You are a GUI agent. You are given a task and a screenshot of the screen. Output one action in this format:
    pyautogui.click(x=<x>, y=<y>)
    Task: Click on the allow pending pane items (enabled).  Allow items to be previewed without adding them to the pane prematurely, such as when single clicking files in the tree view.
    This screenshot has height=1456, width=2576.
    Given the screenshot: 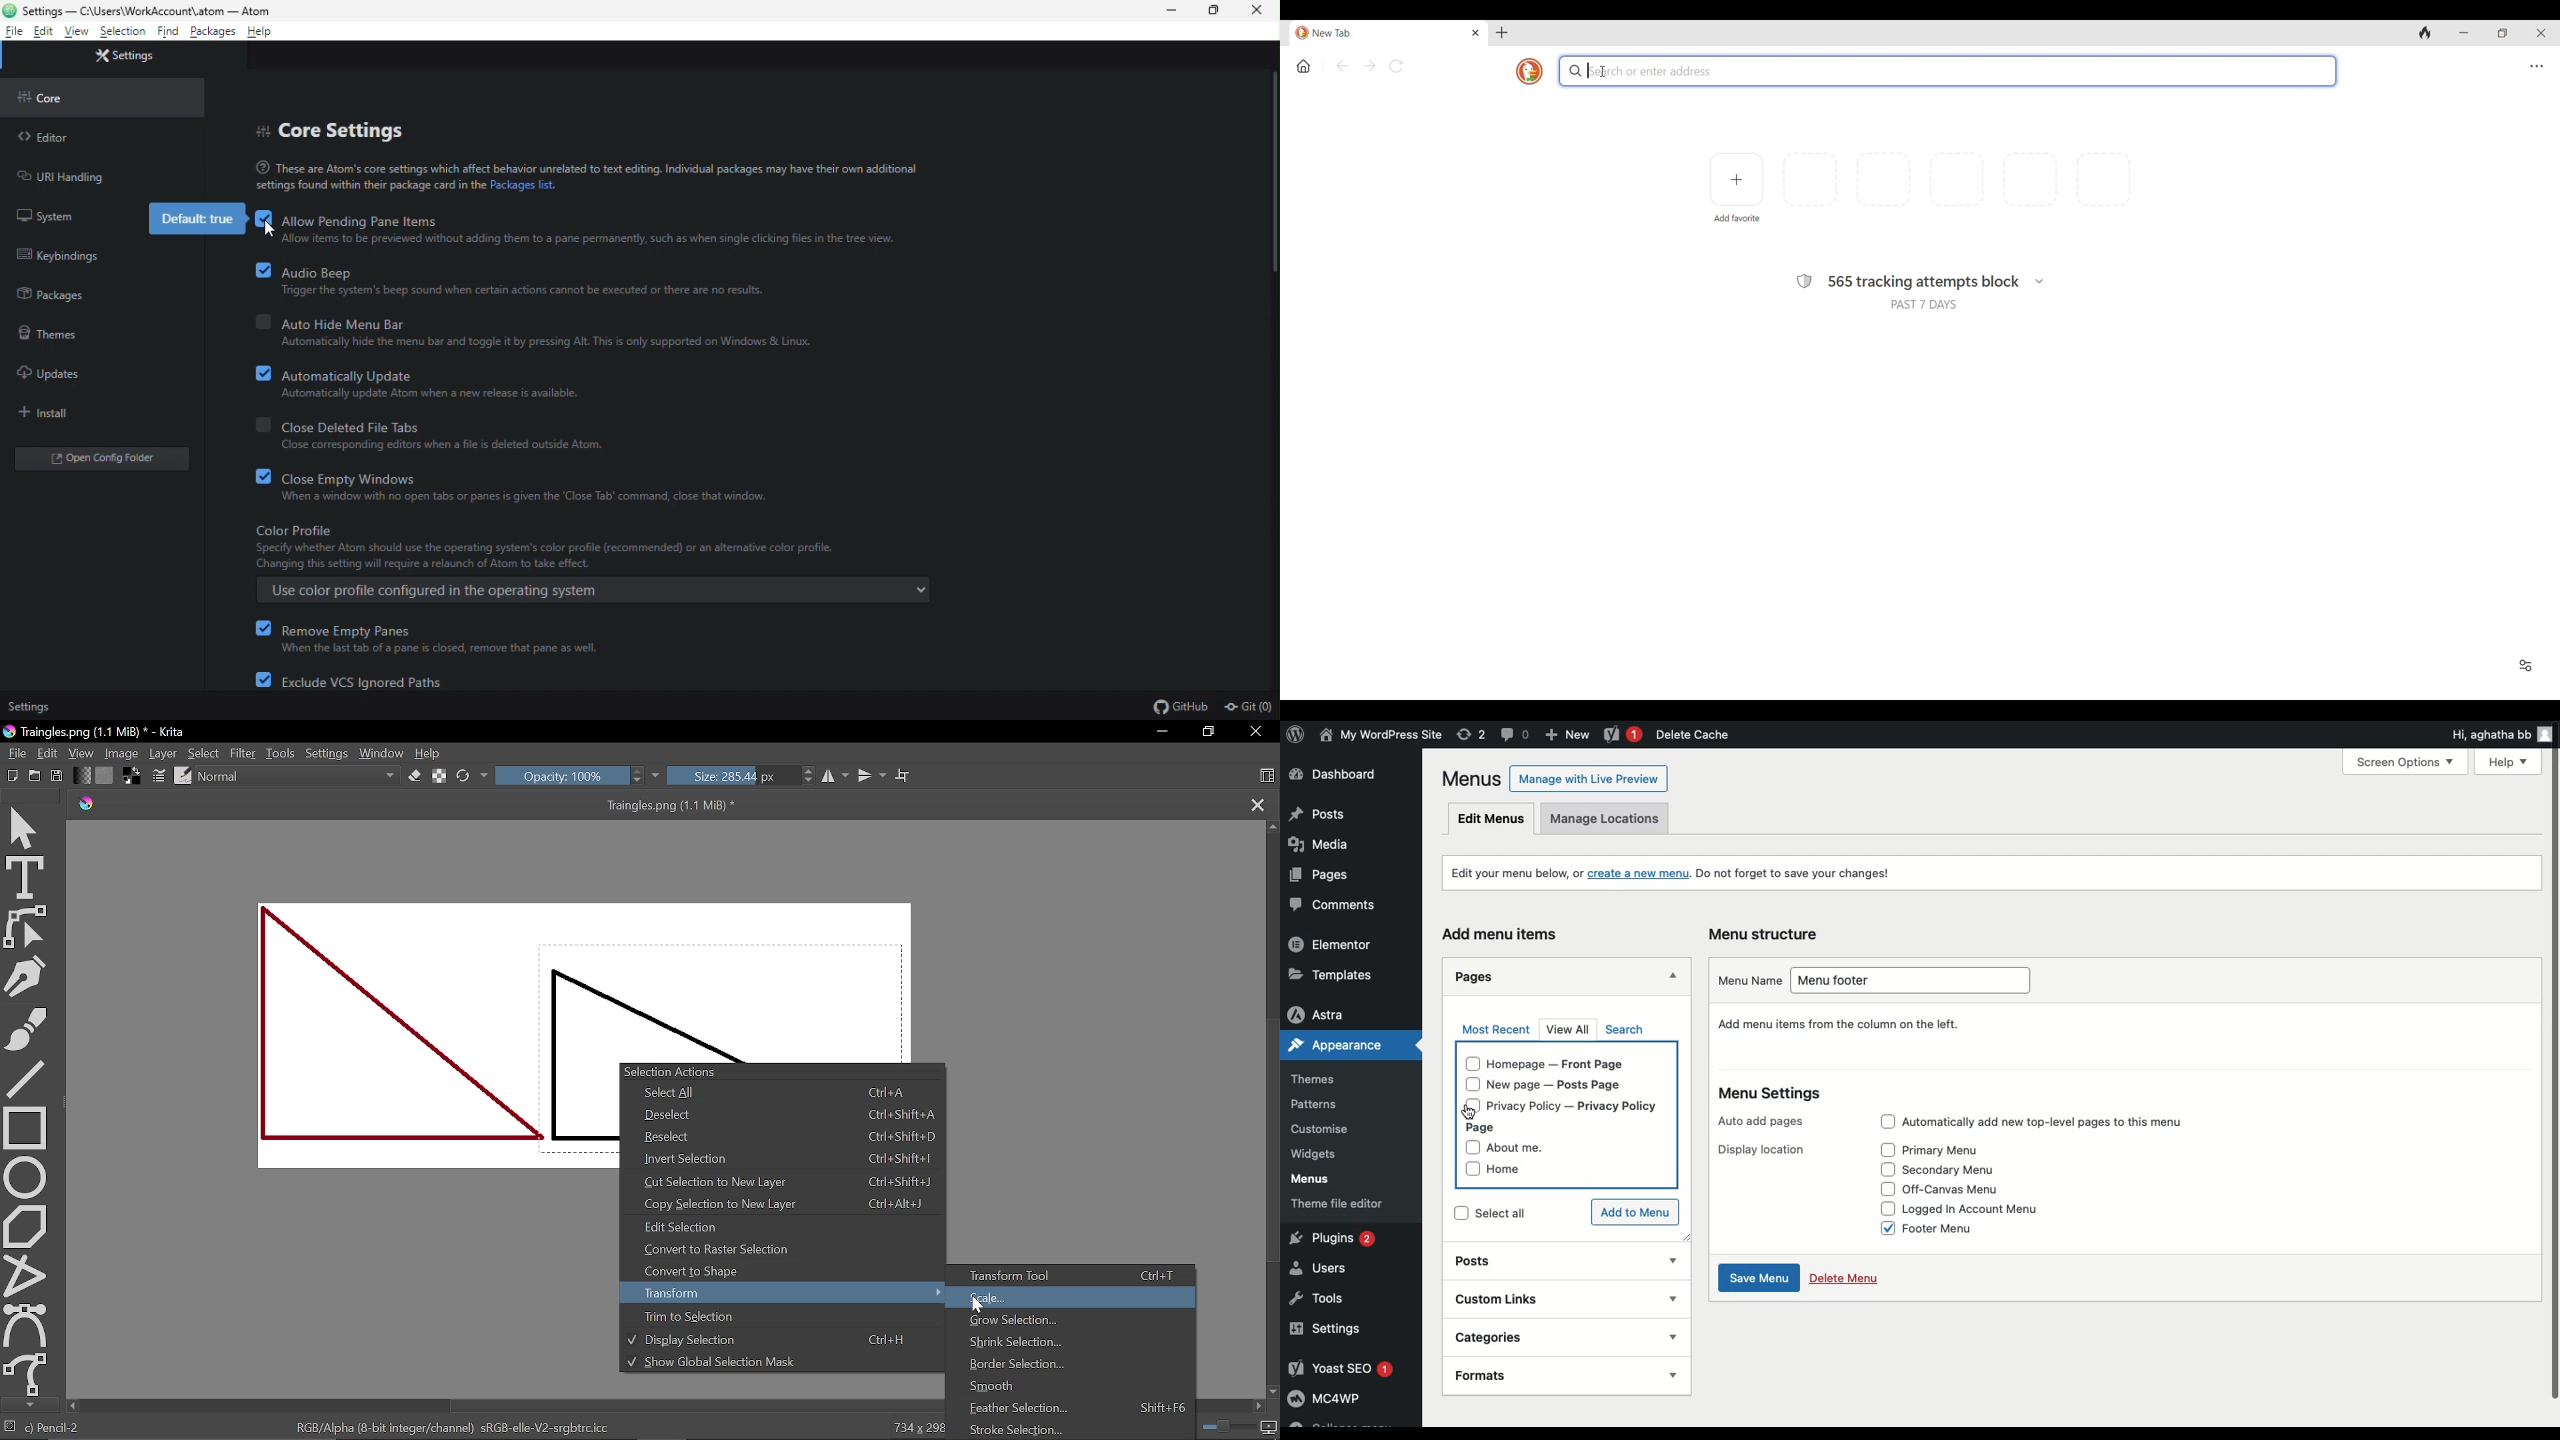 What is the action you would take?
    pyautogui.click(x=575, y=229)
    